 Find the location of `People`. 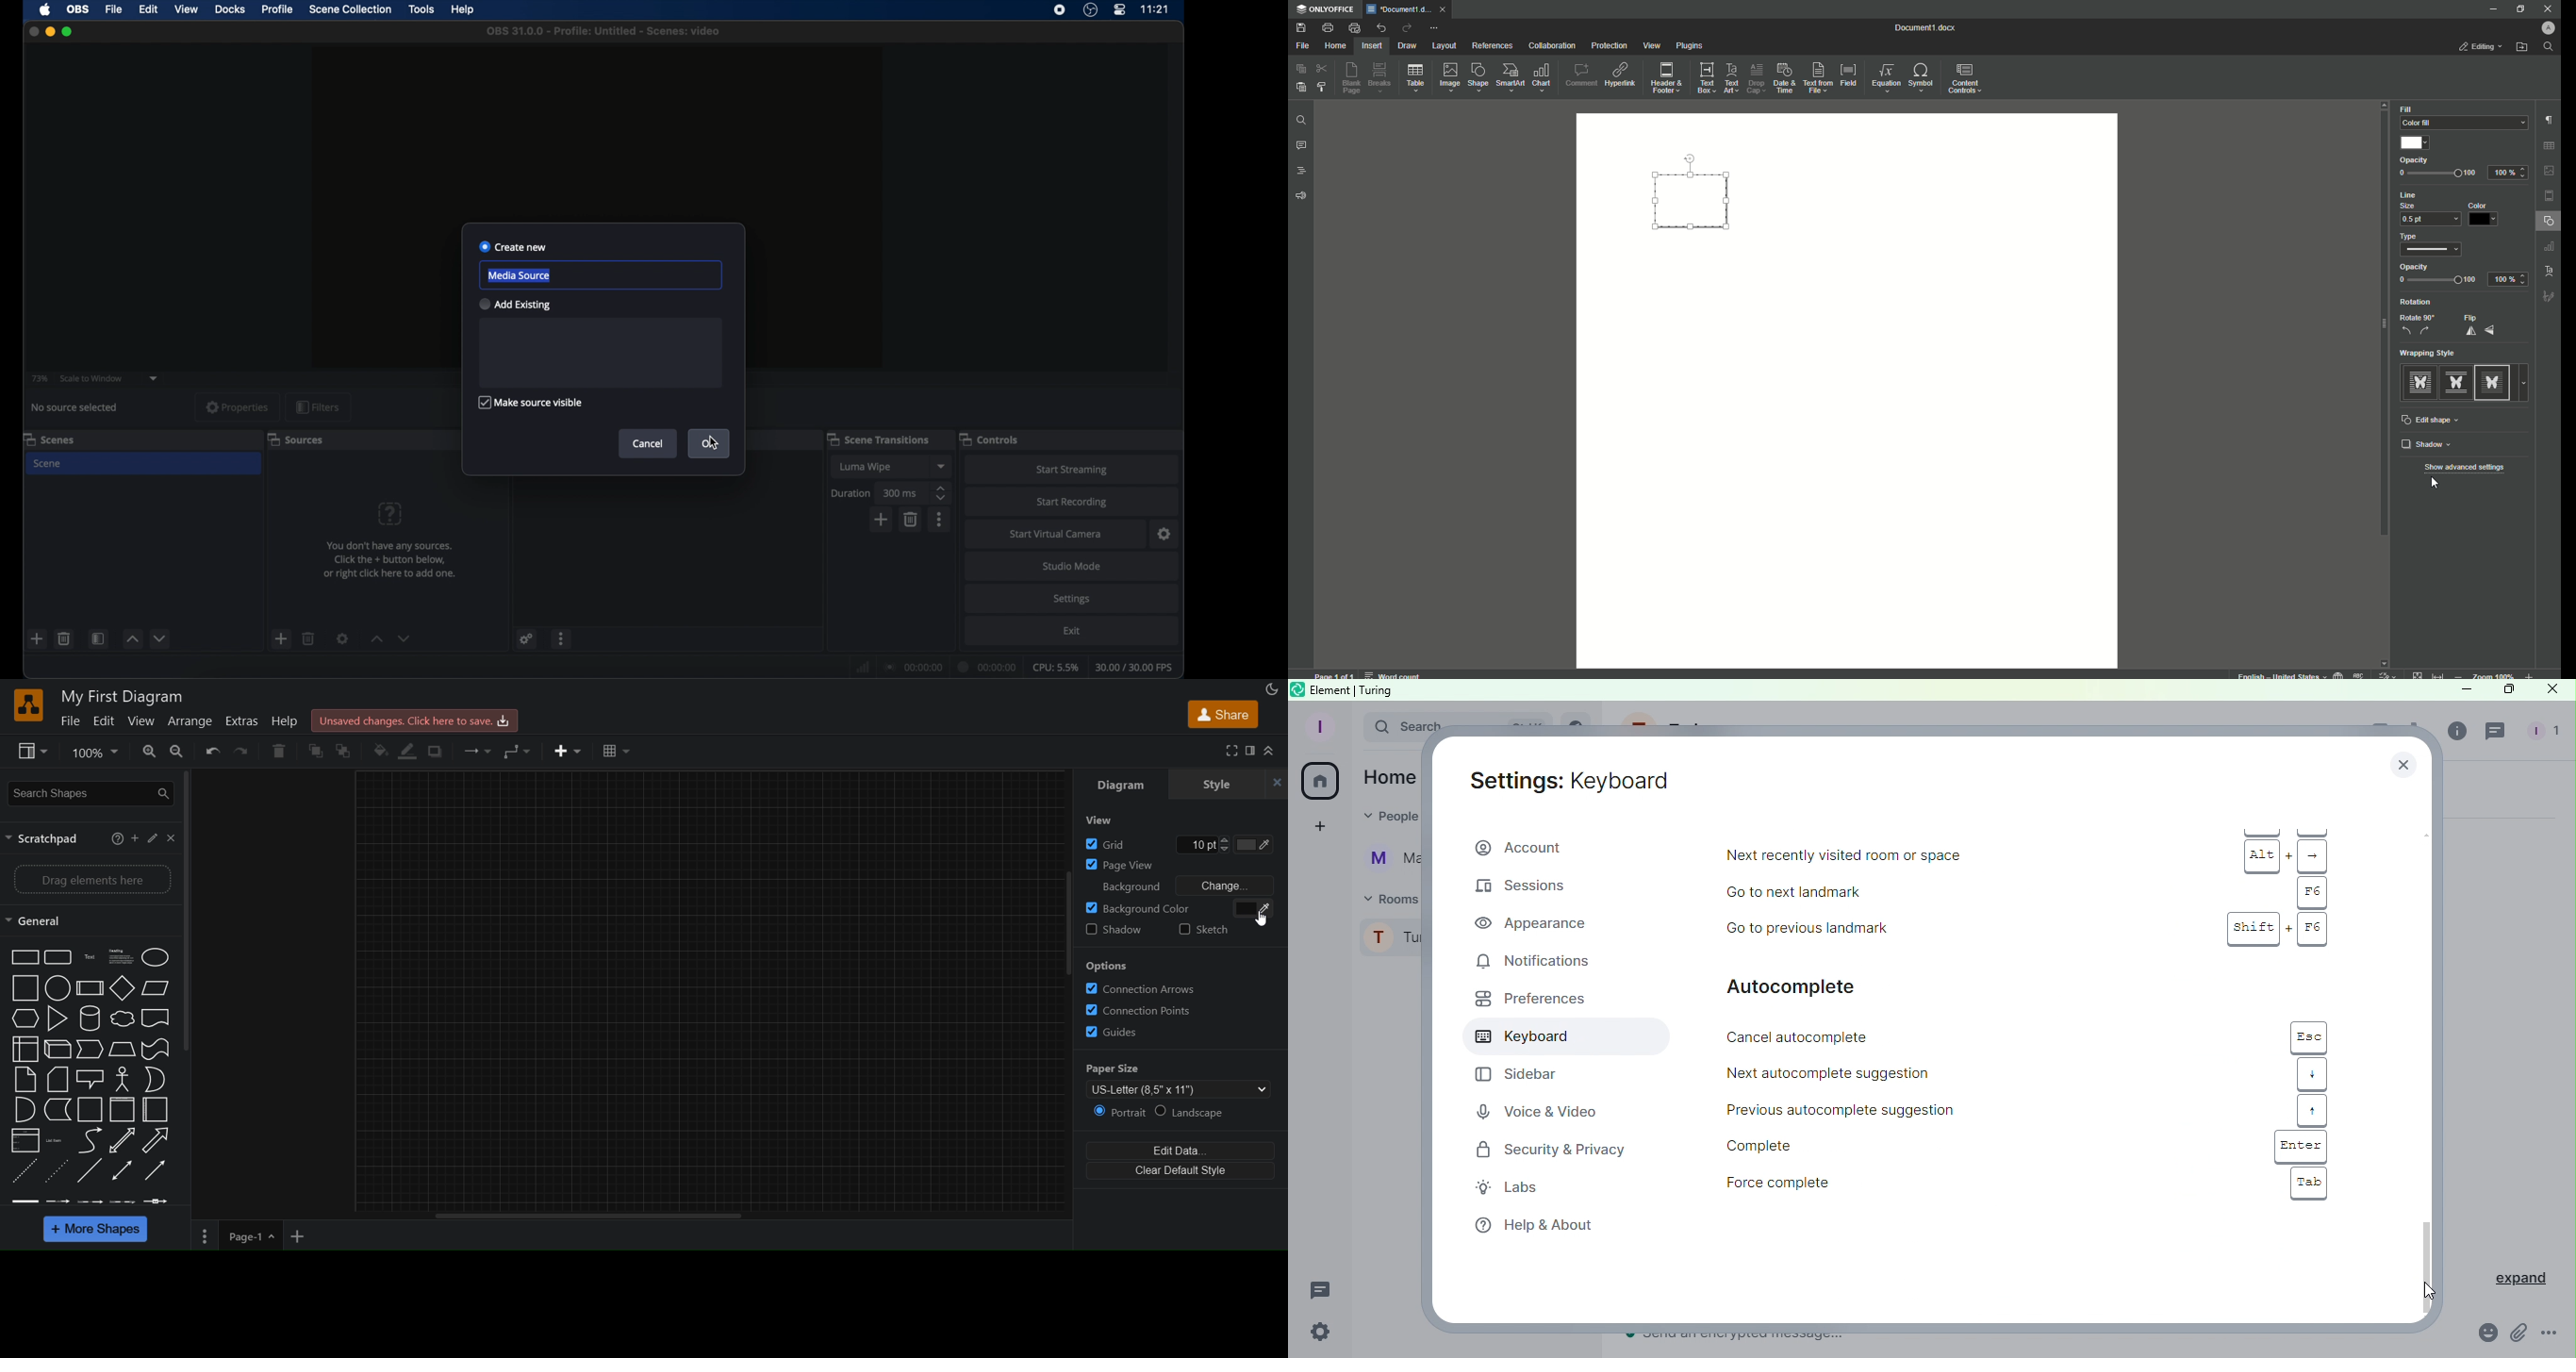

People is located at coordinates (2541, 733).